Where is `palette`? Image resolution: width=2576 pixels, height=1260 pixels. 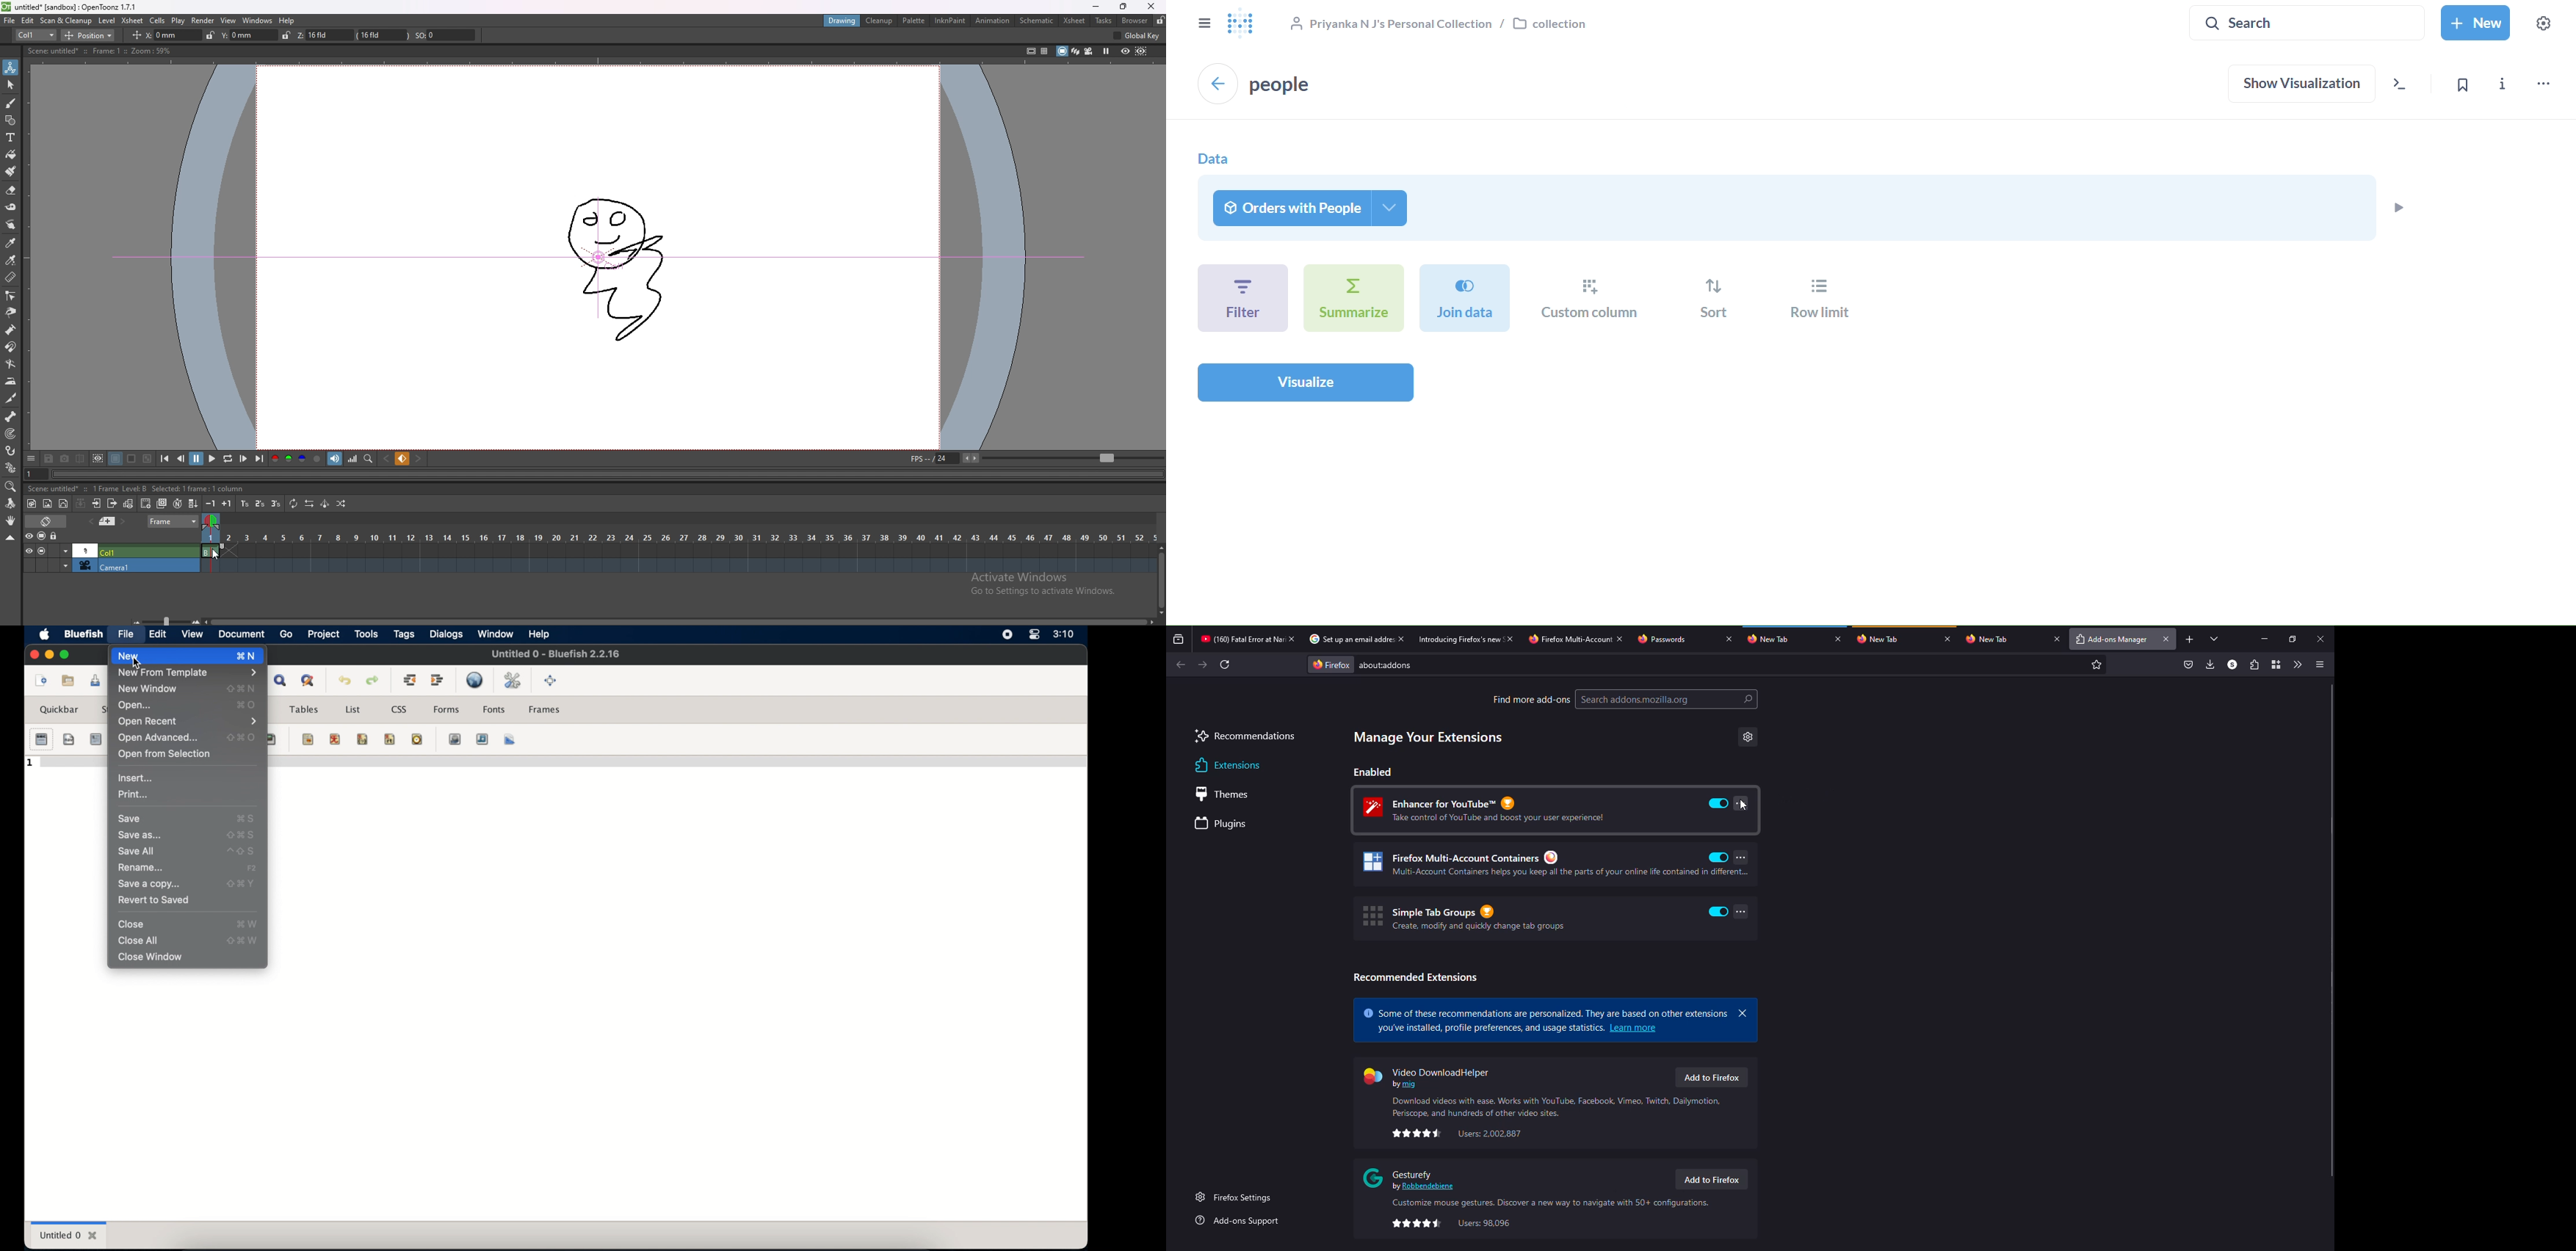
palette is located at coordinates (914, 20).